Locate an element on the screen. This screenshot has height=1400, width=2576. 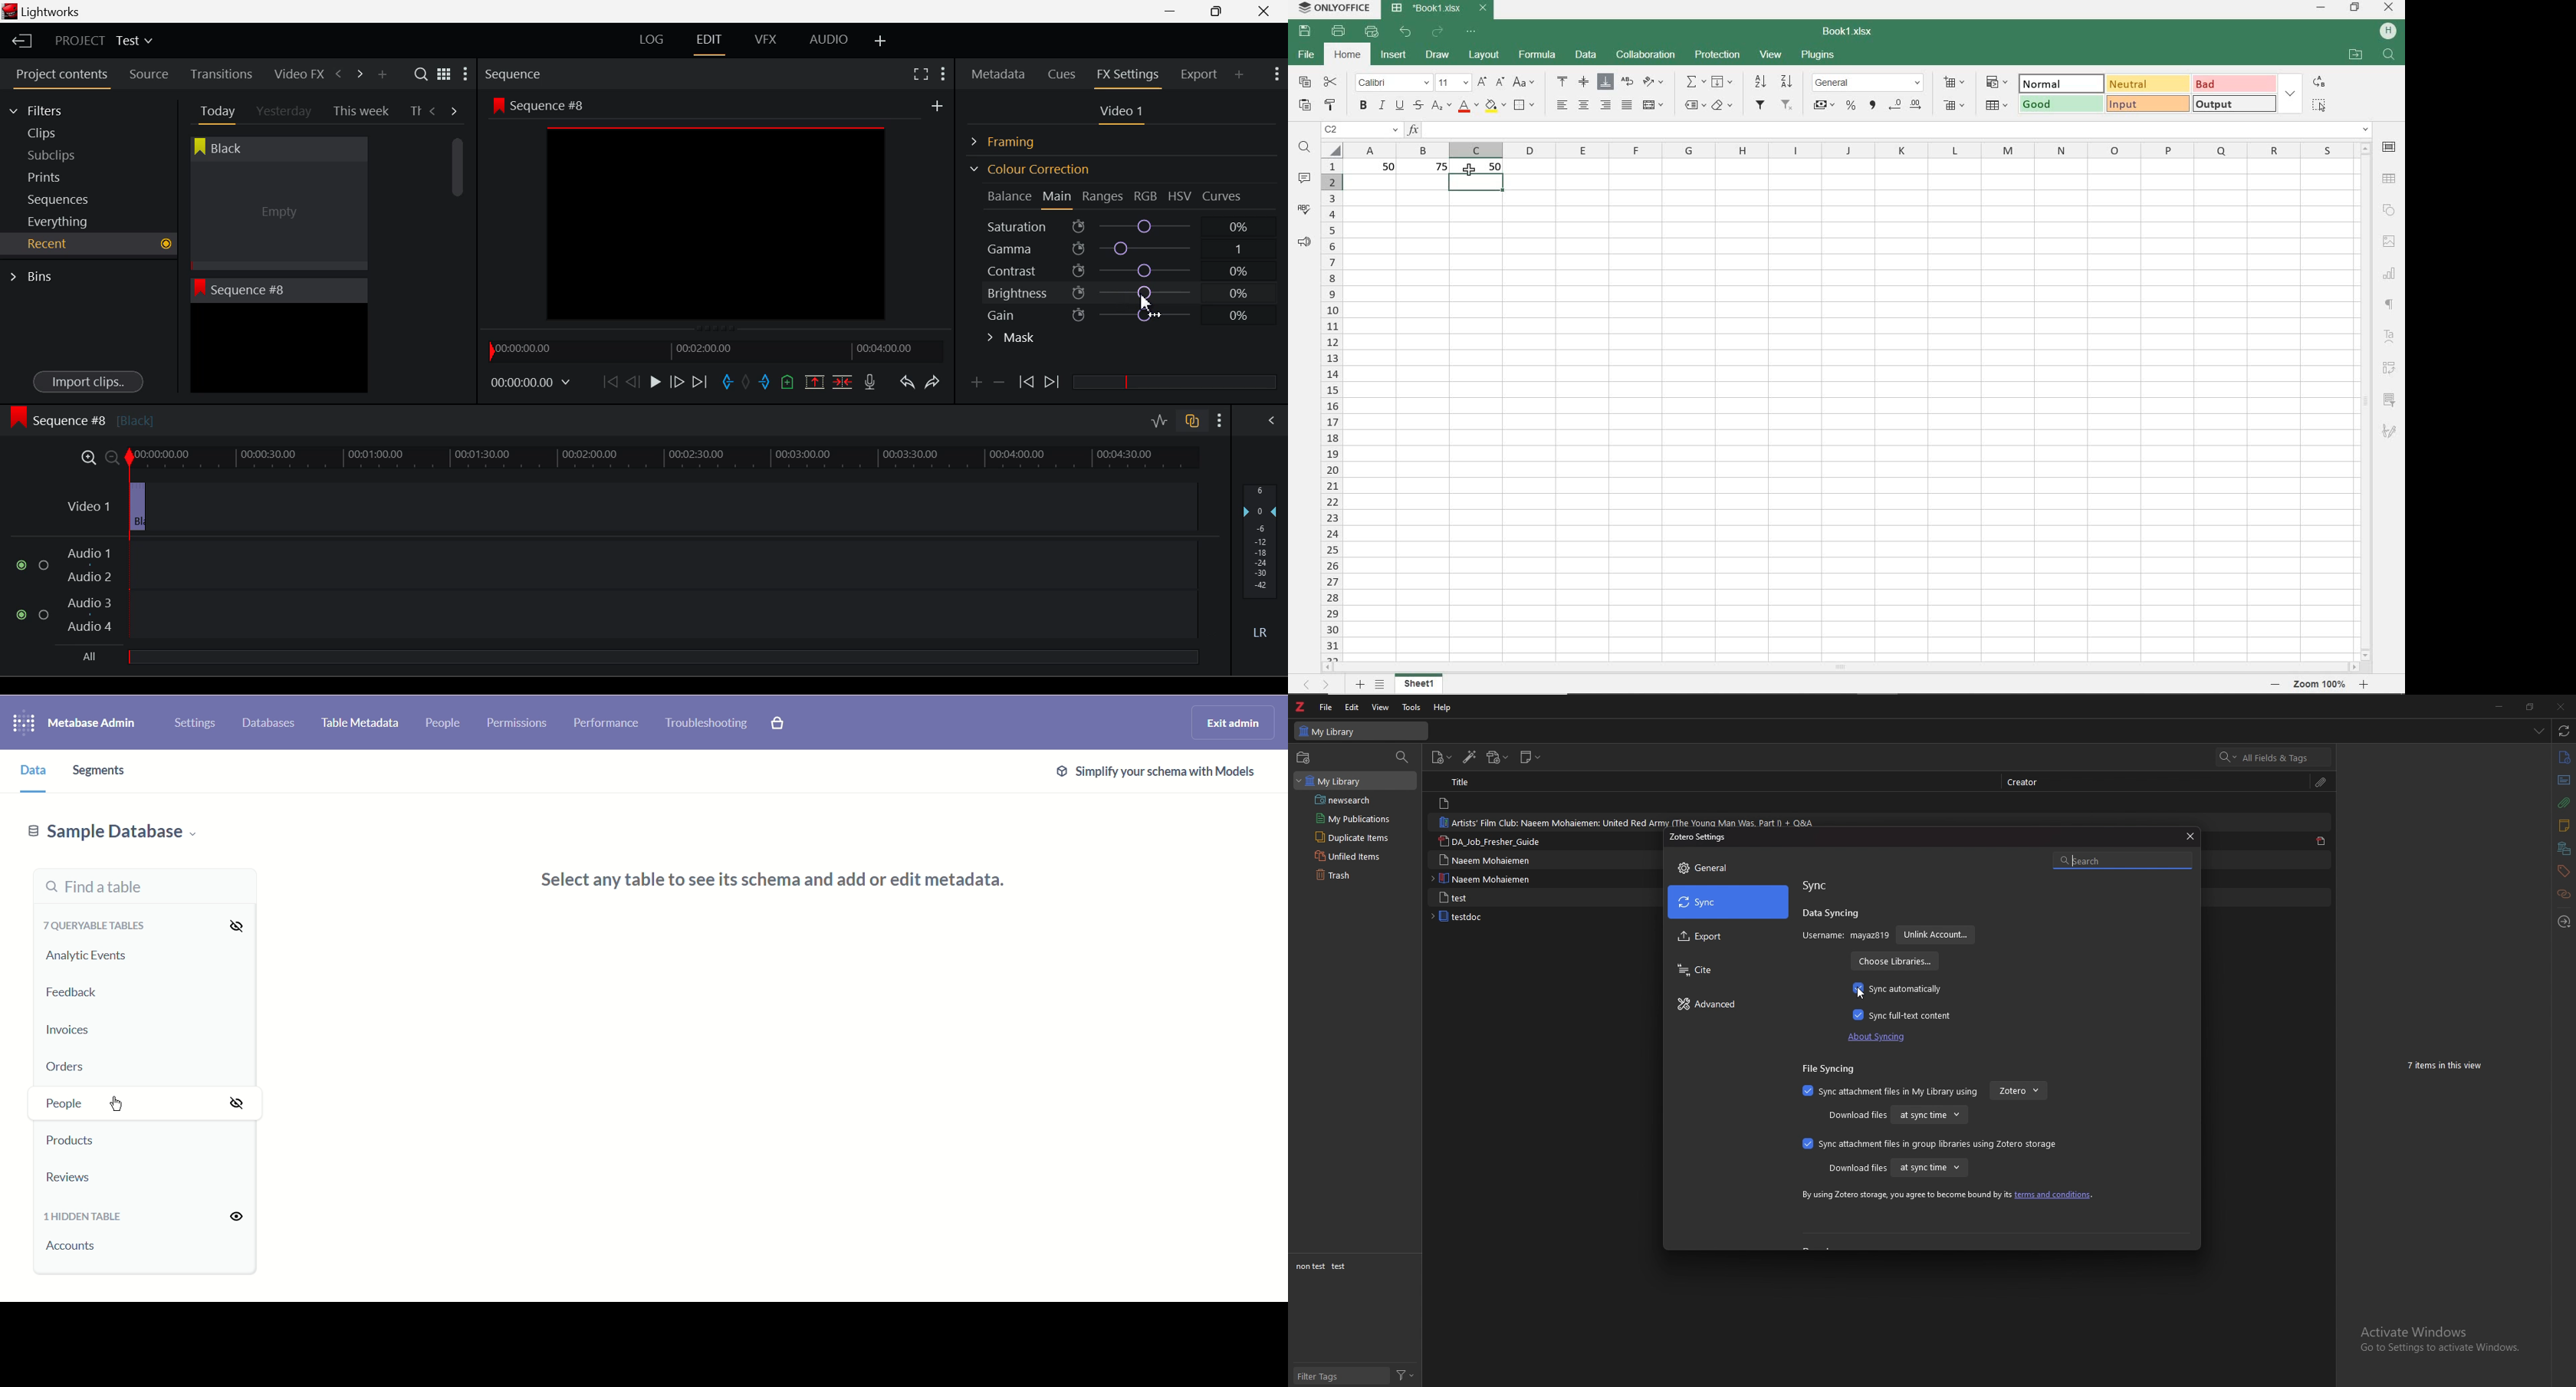
Project contents is located at coordinates (61, 77).